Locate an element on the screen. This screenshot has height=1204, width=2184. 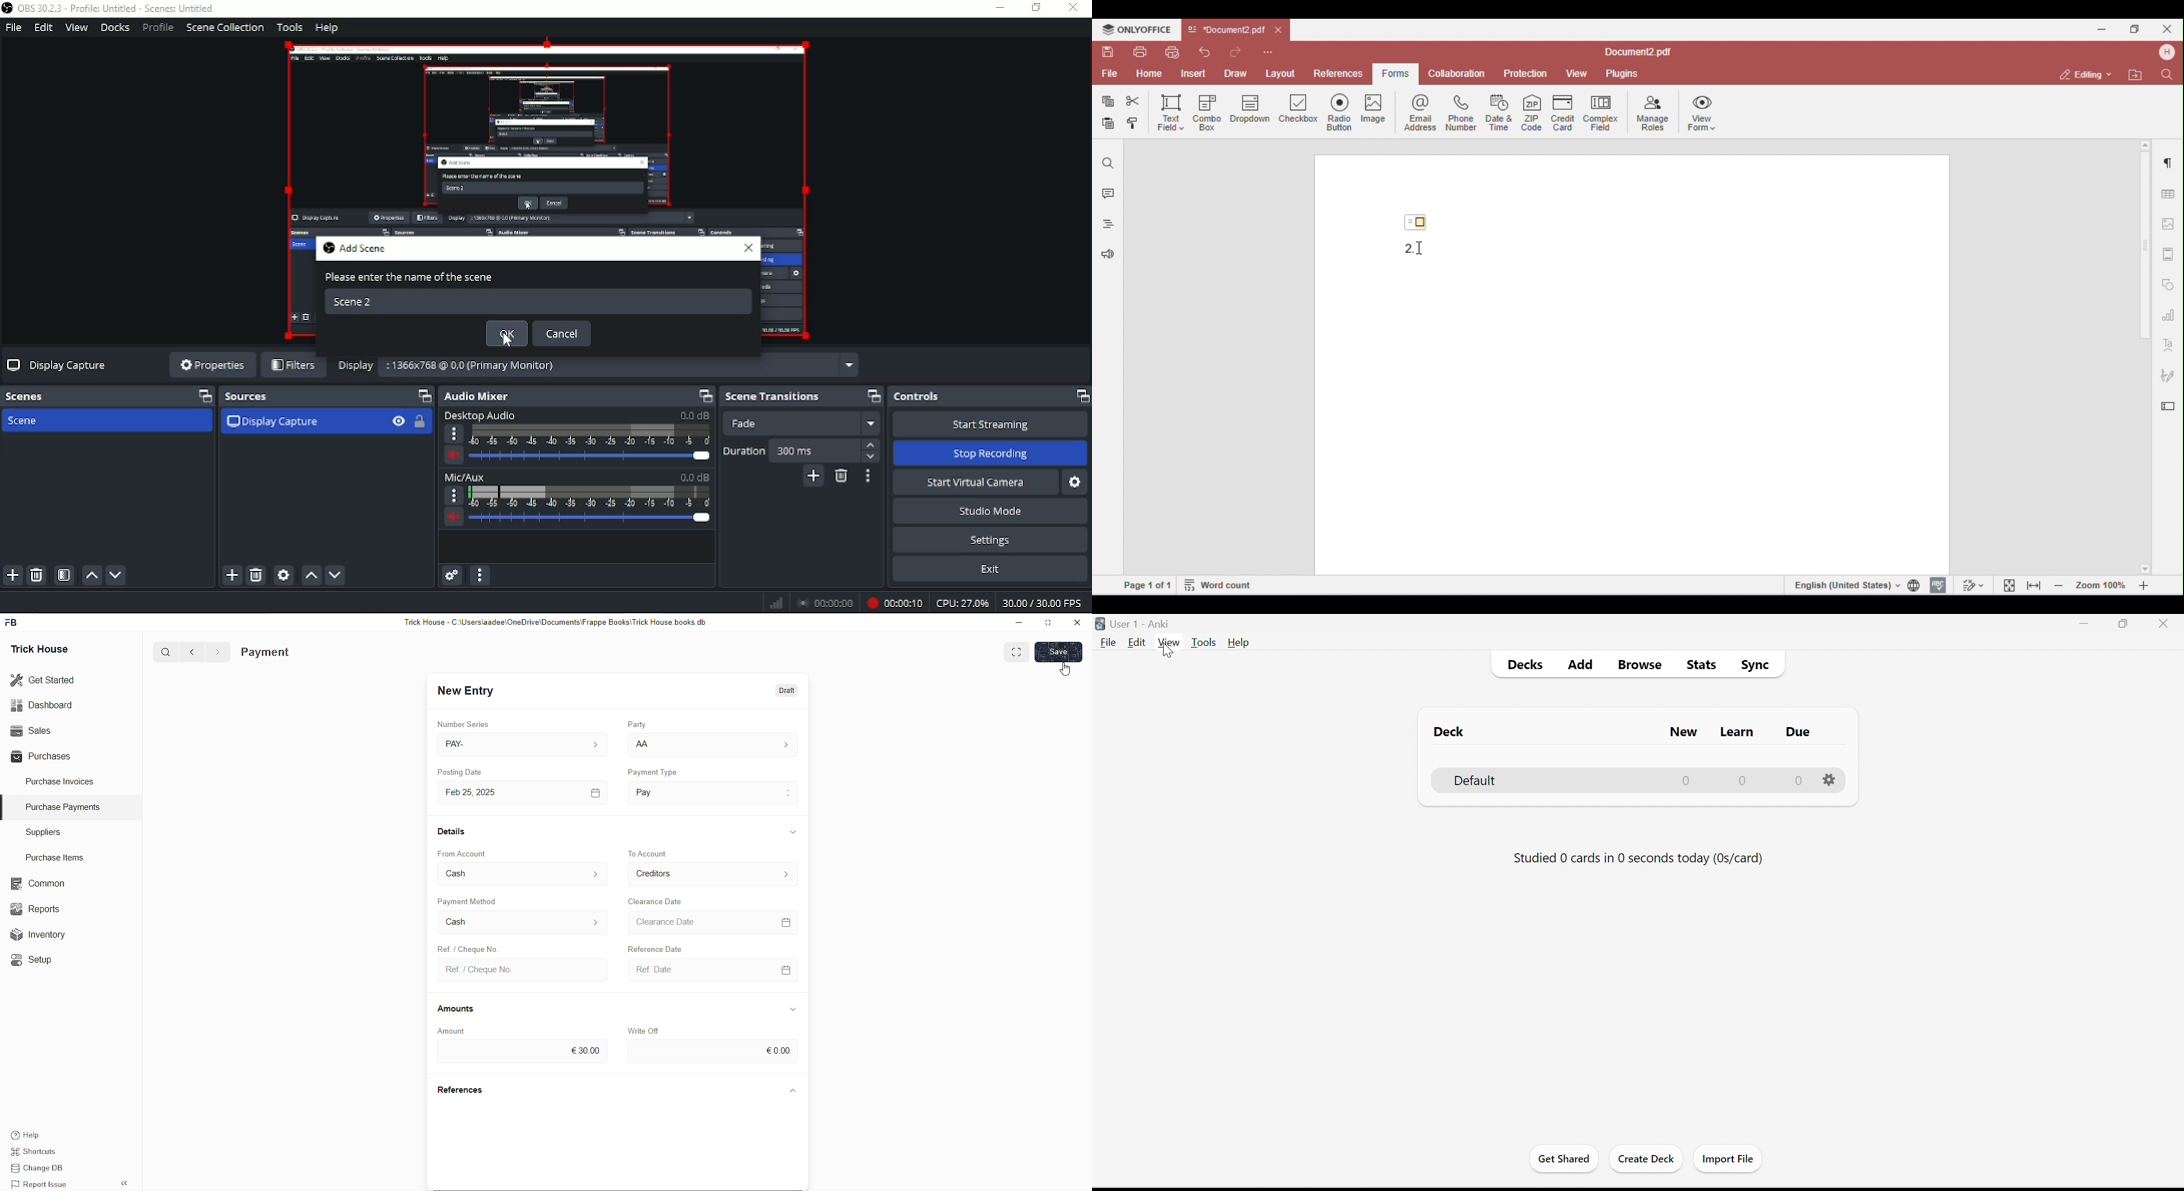
calendar is located at coordinates (593, 791).